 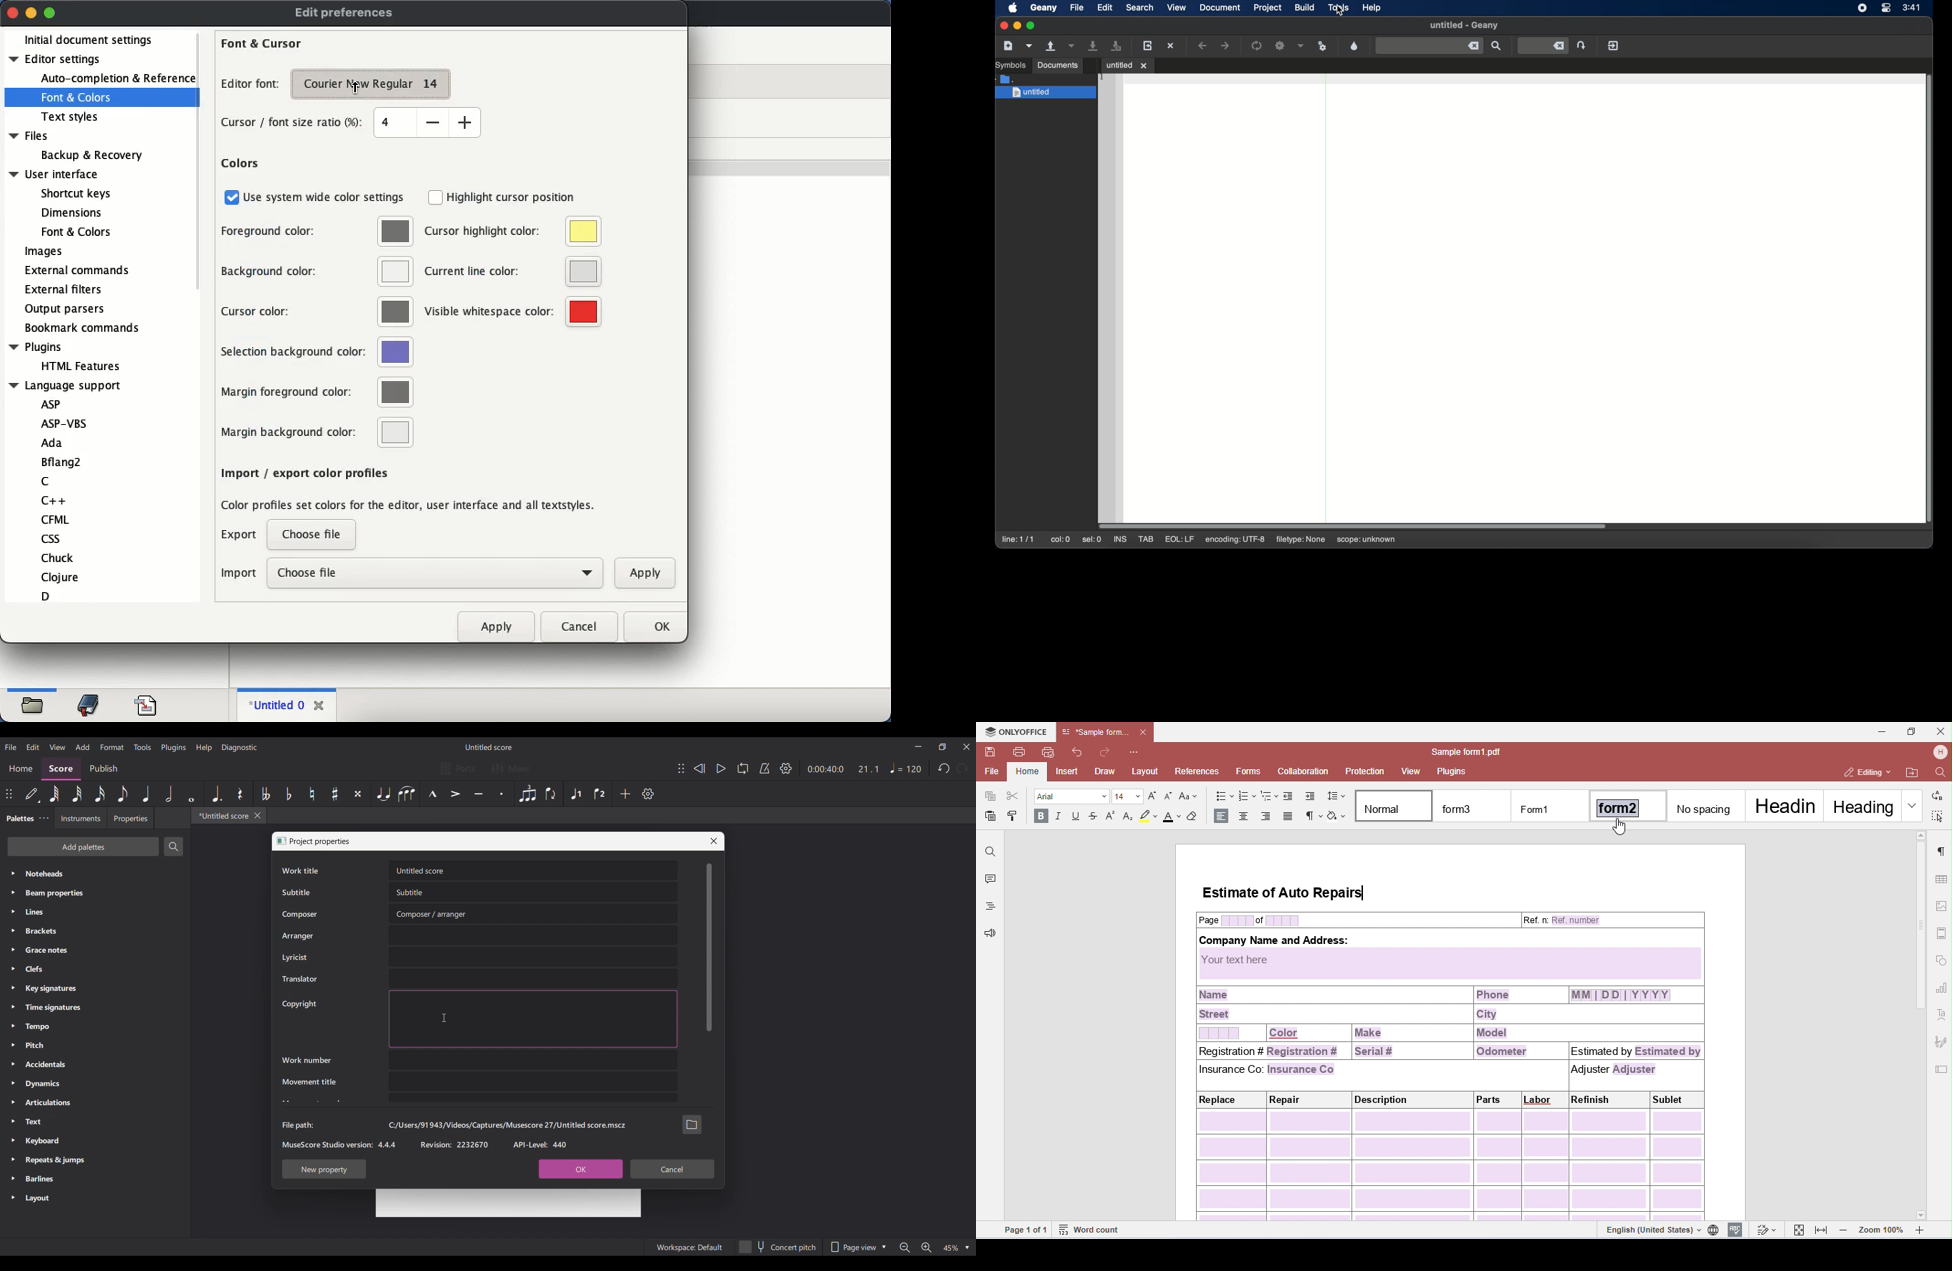 I want to click on Tuplet, so click(x=527, y=794).